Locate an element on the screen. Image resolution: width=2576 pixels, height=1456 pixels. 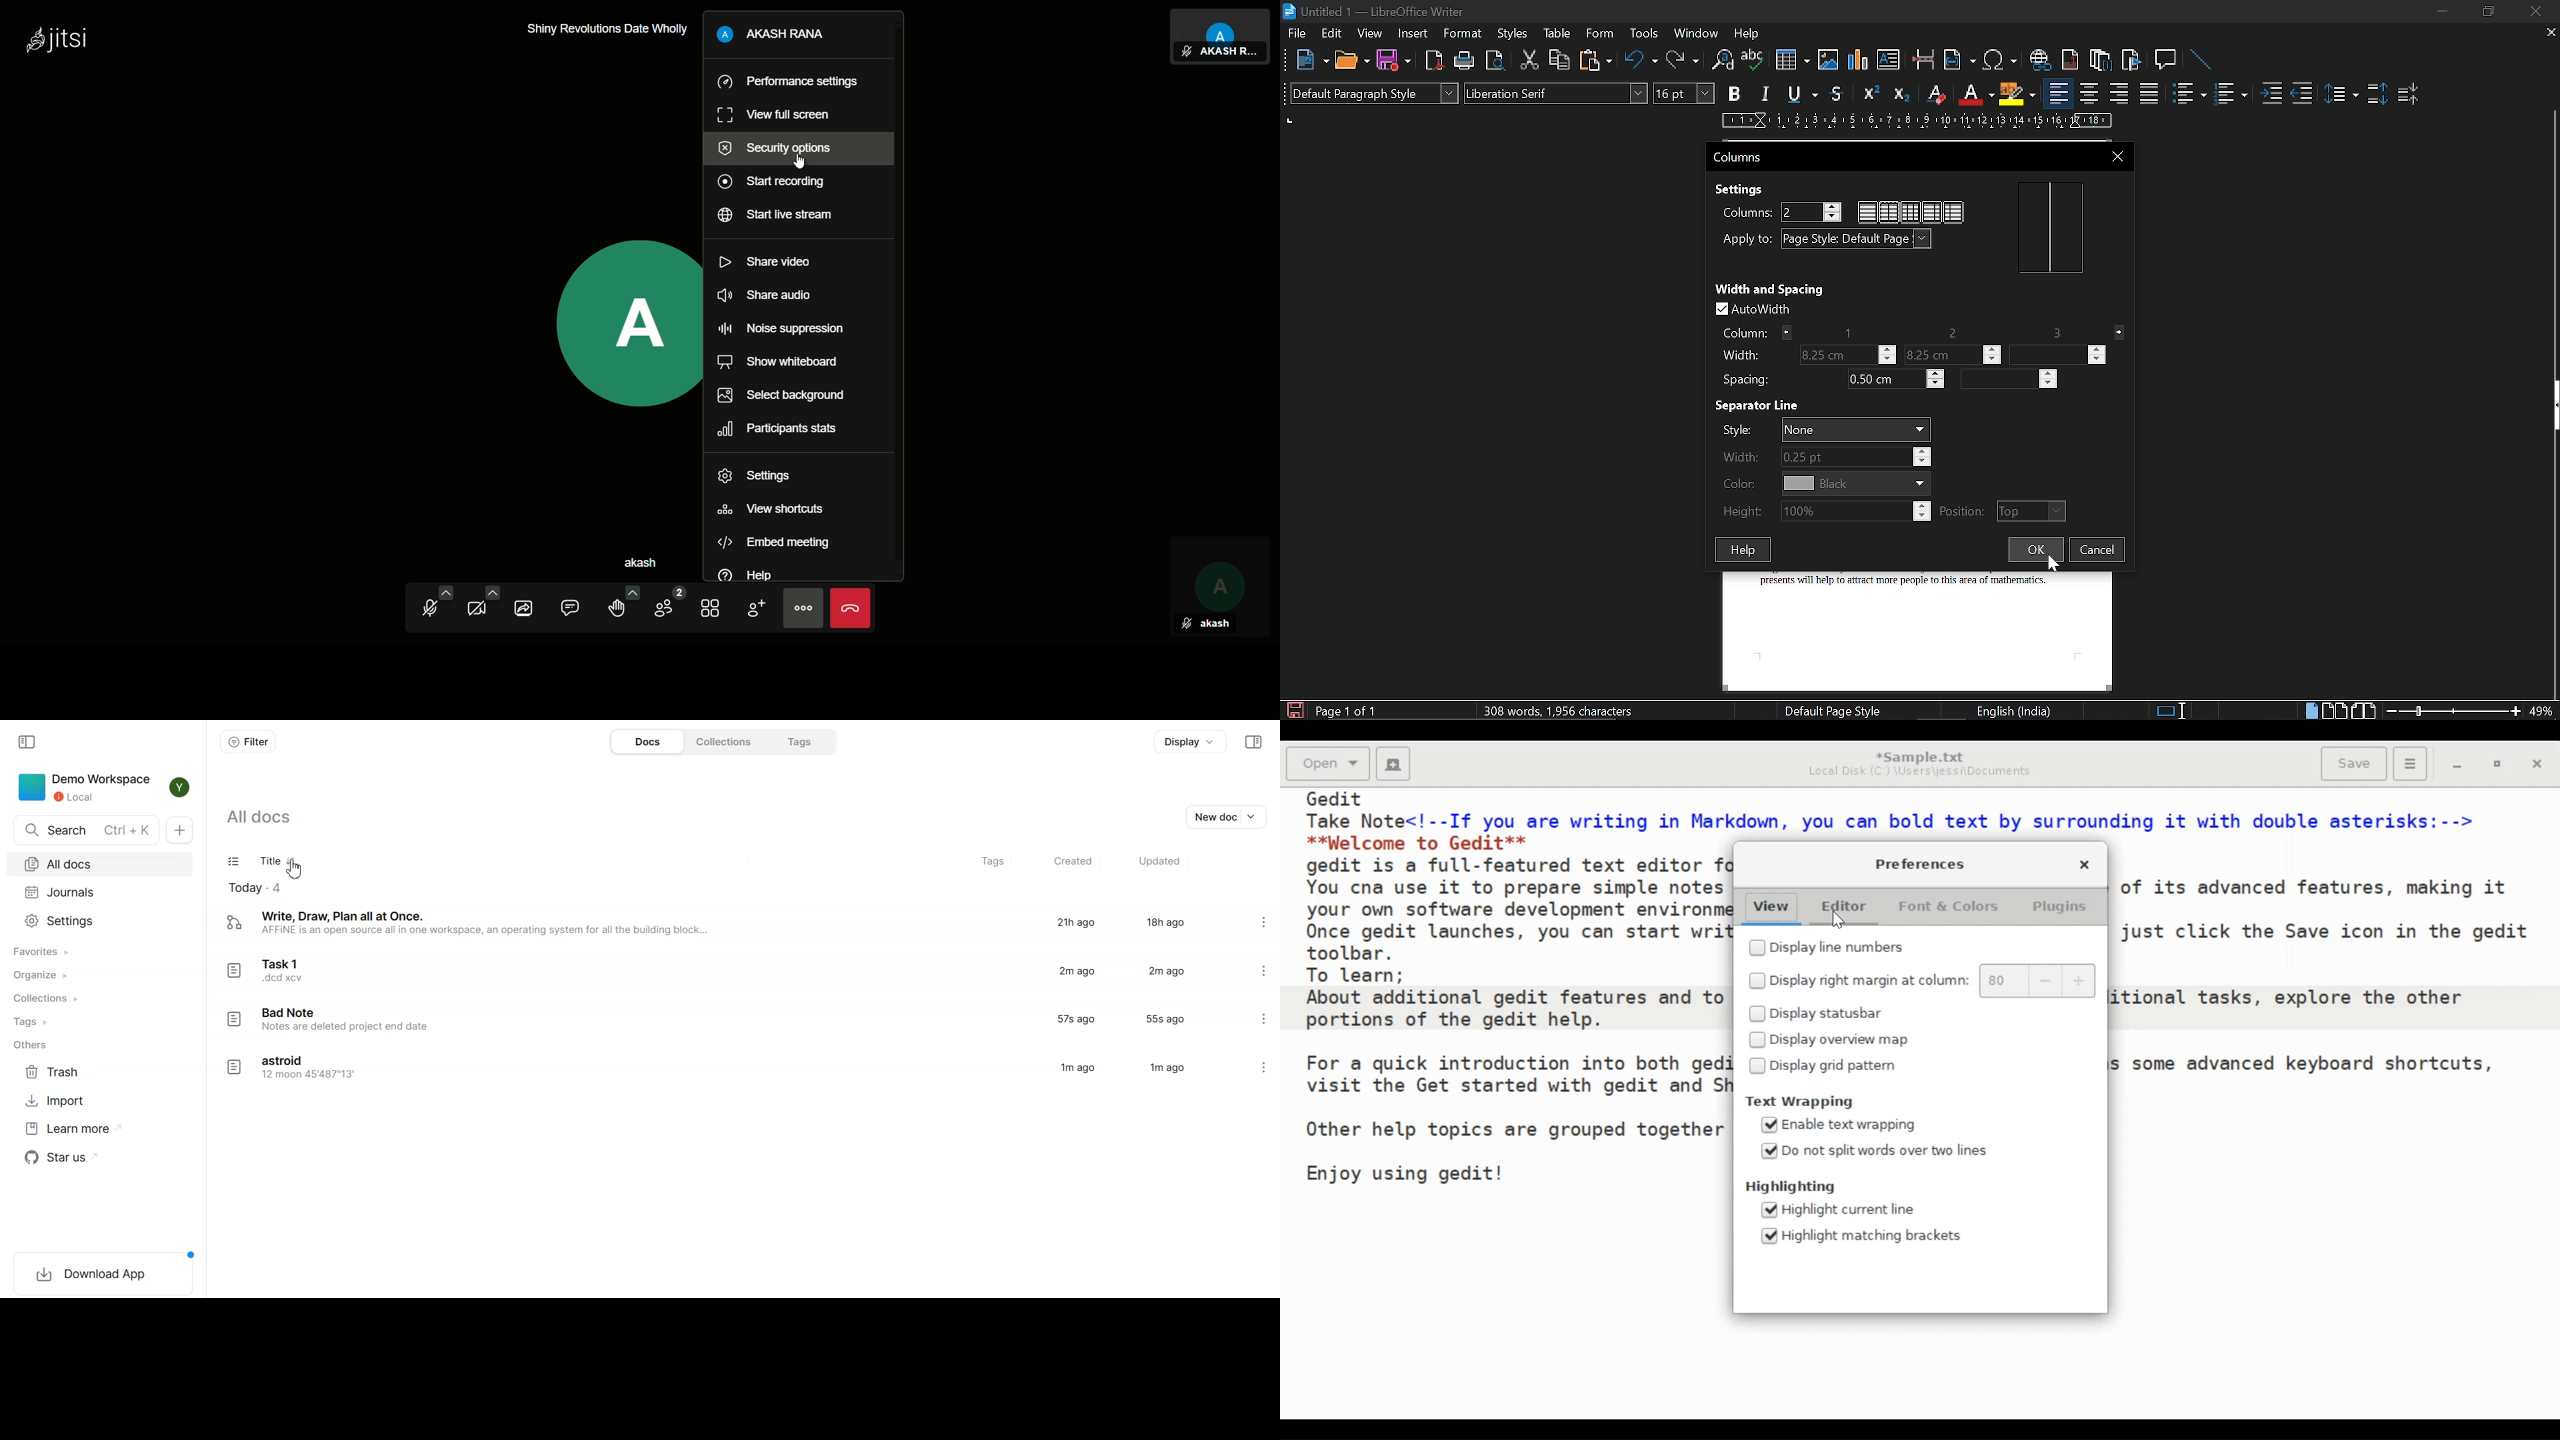
Bold is located at coordinates (1736, 93).